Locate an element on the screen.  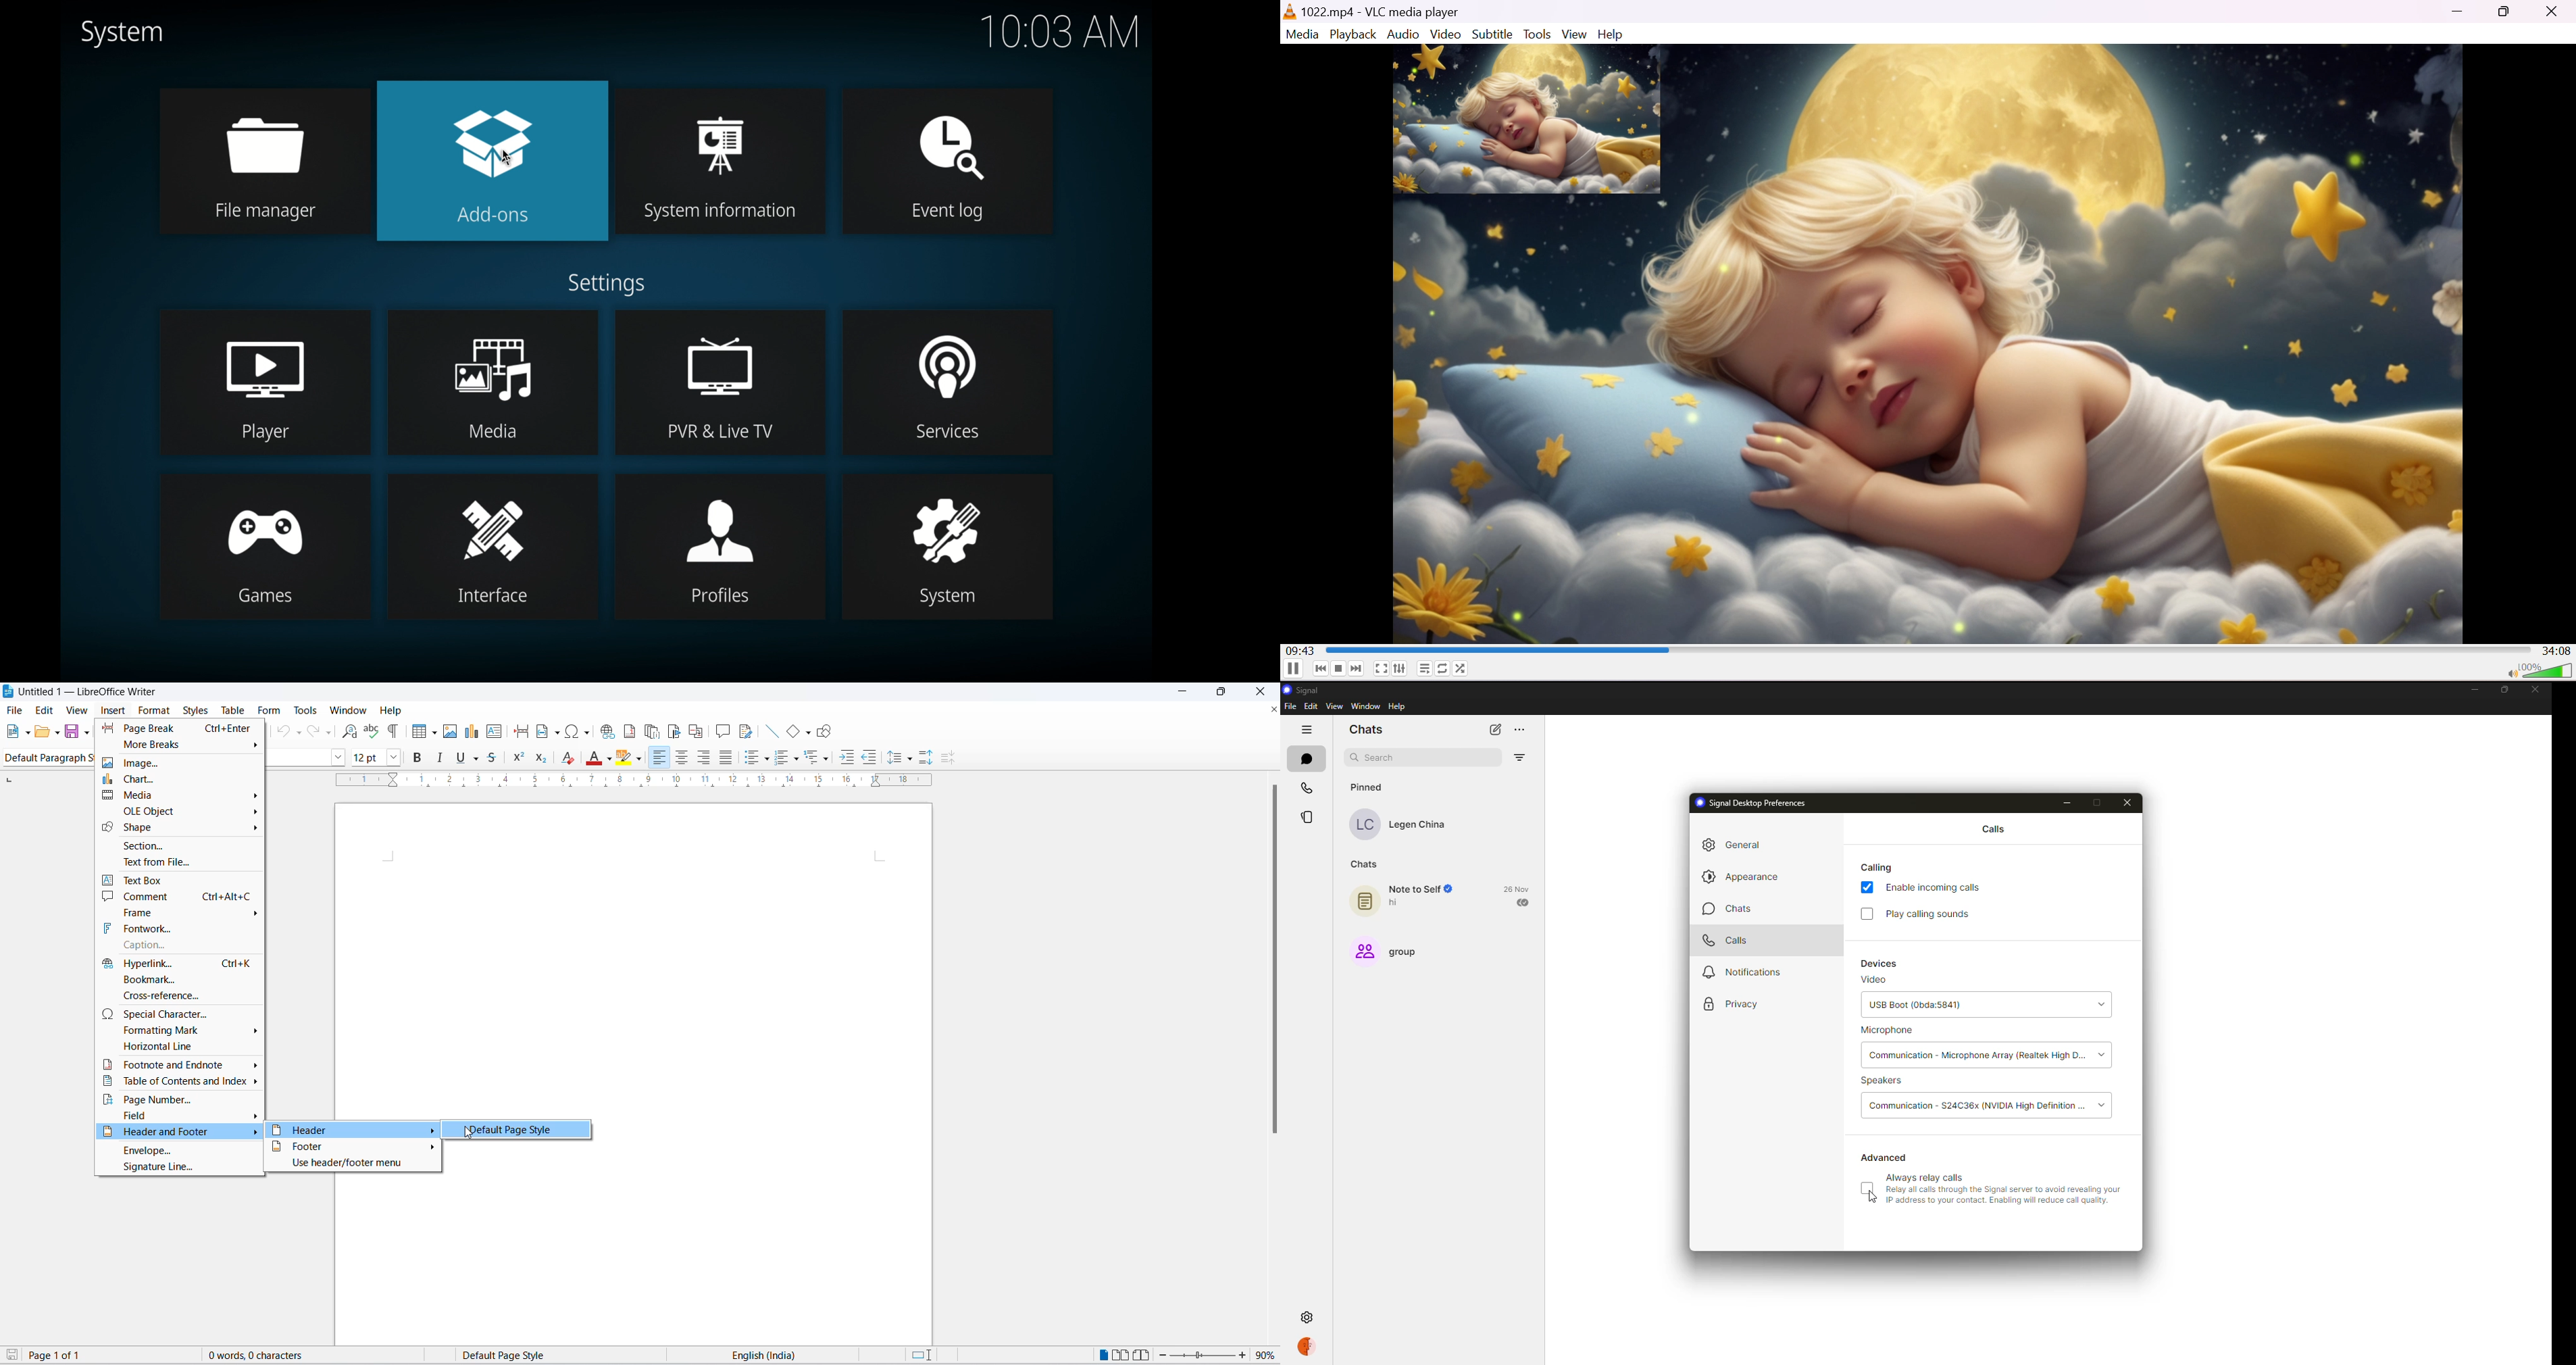
close is located at coordinates (1273, 707).